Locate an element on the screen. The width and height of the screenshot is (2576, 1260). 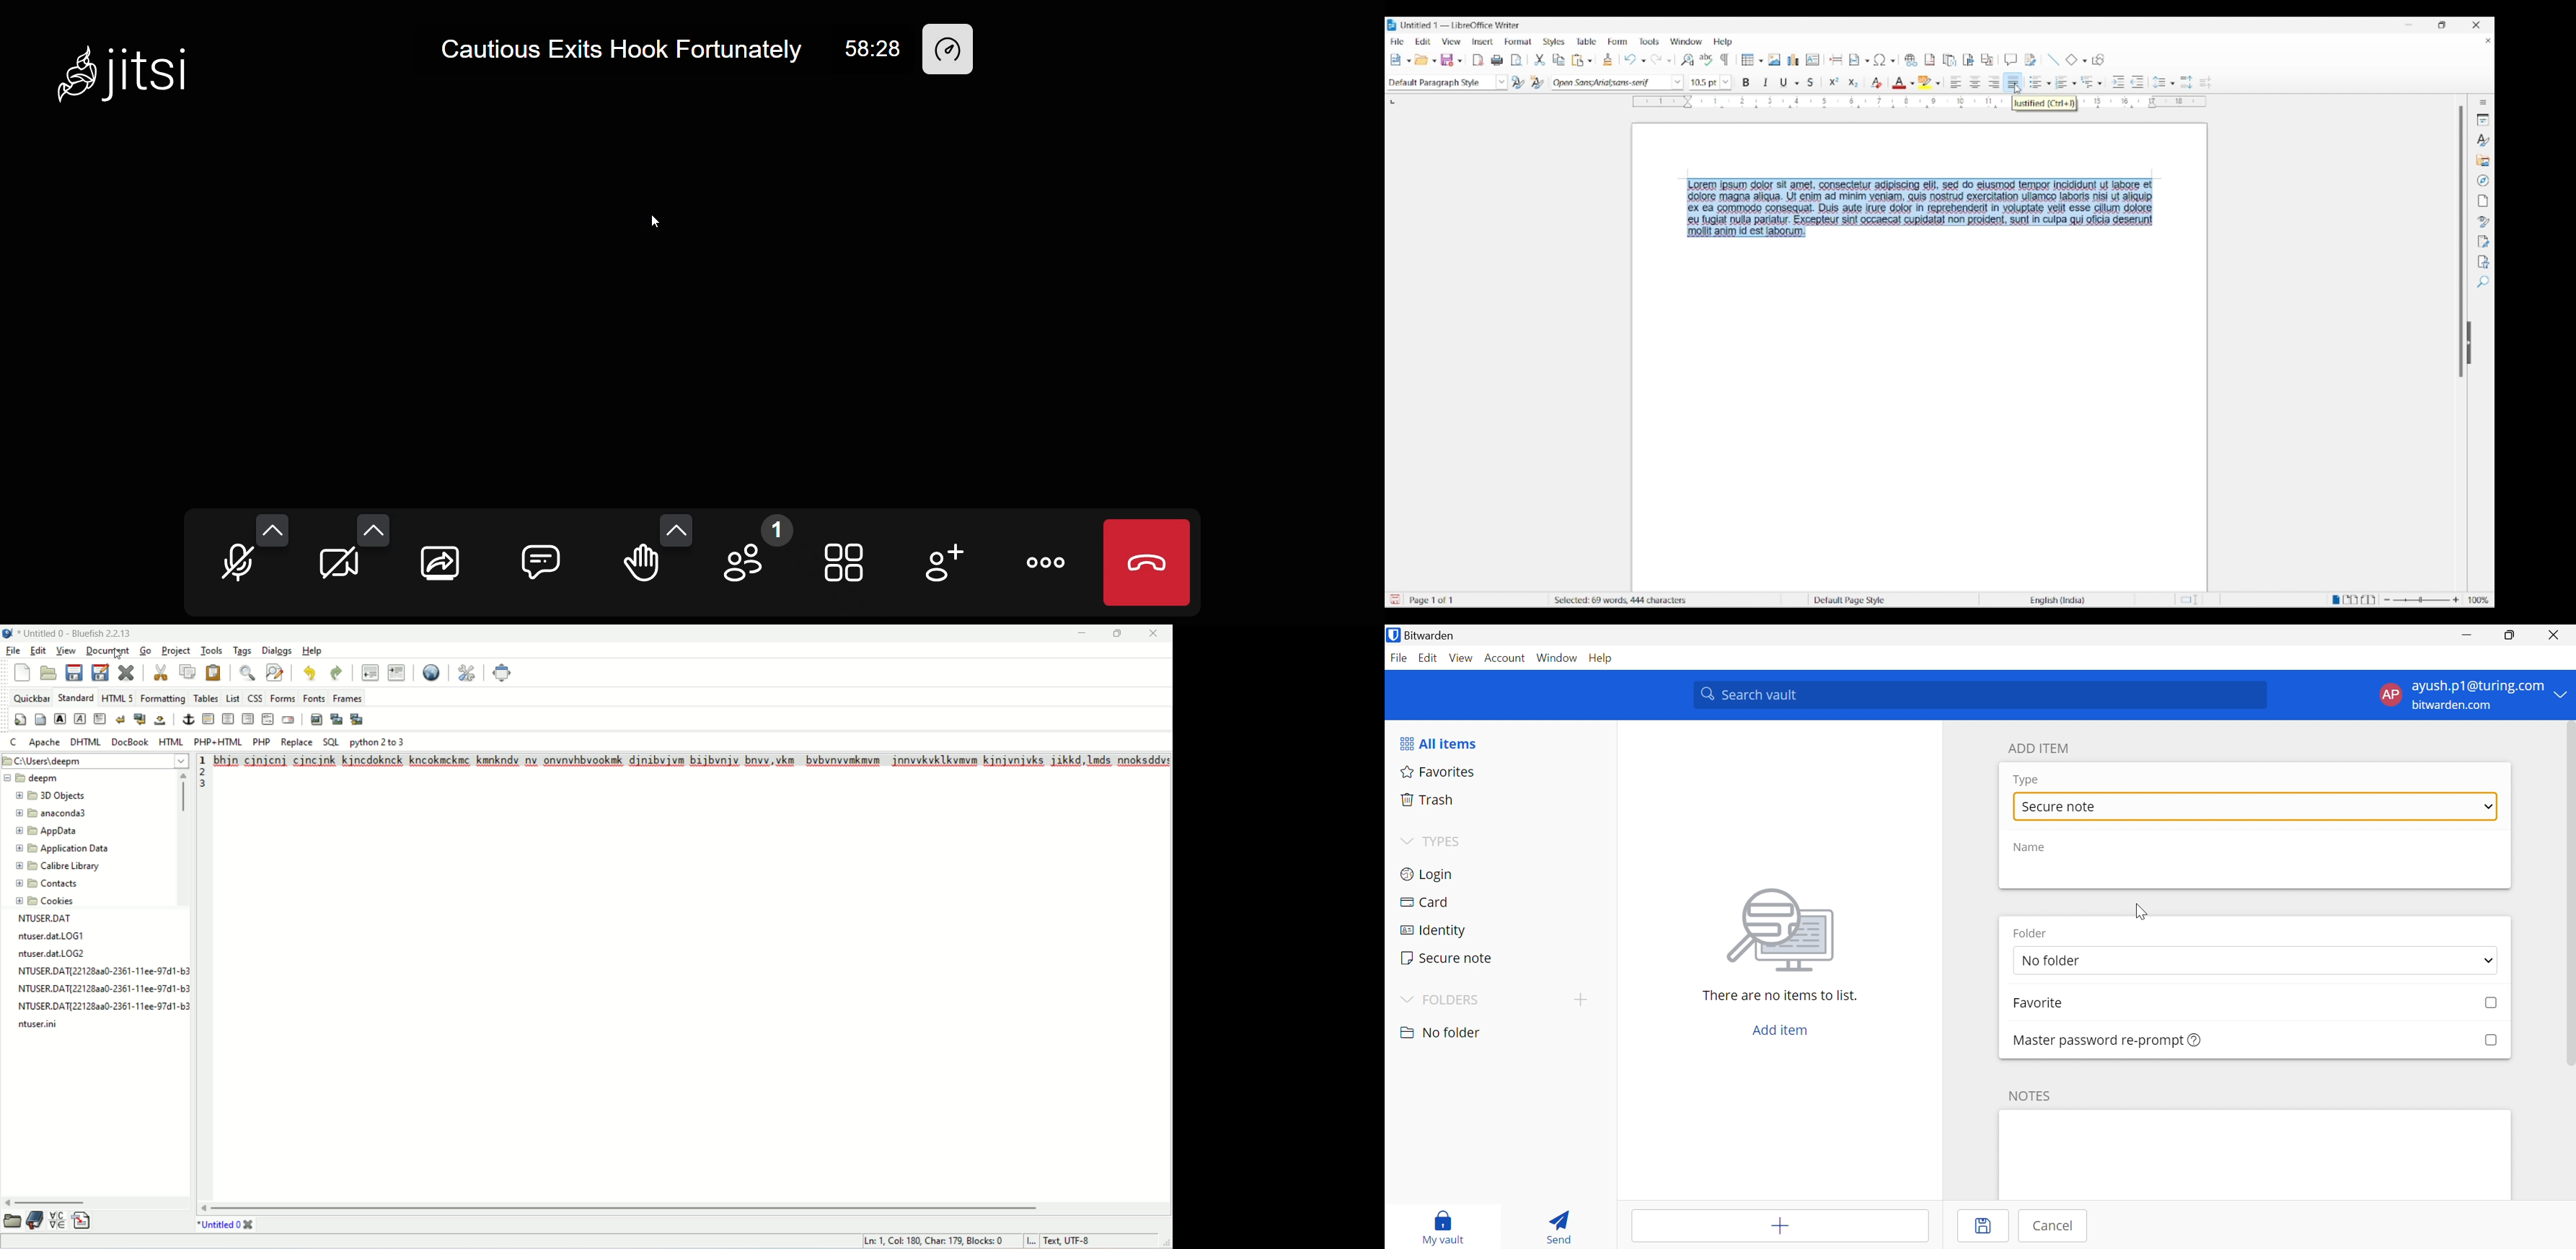
Selected special character is located at coordinates (1880, 60).